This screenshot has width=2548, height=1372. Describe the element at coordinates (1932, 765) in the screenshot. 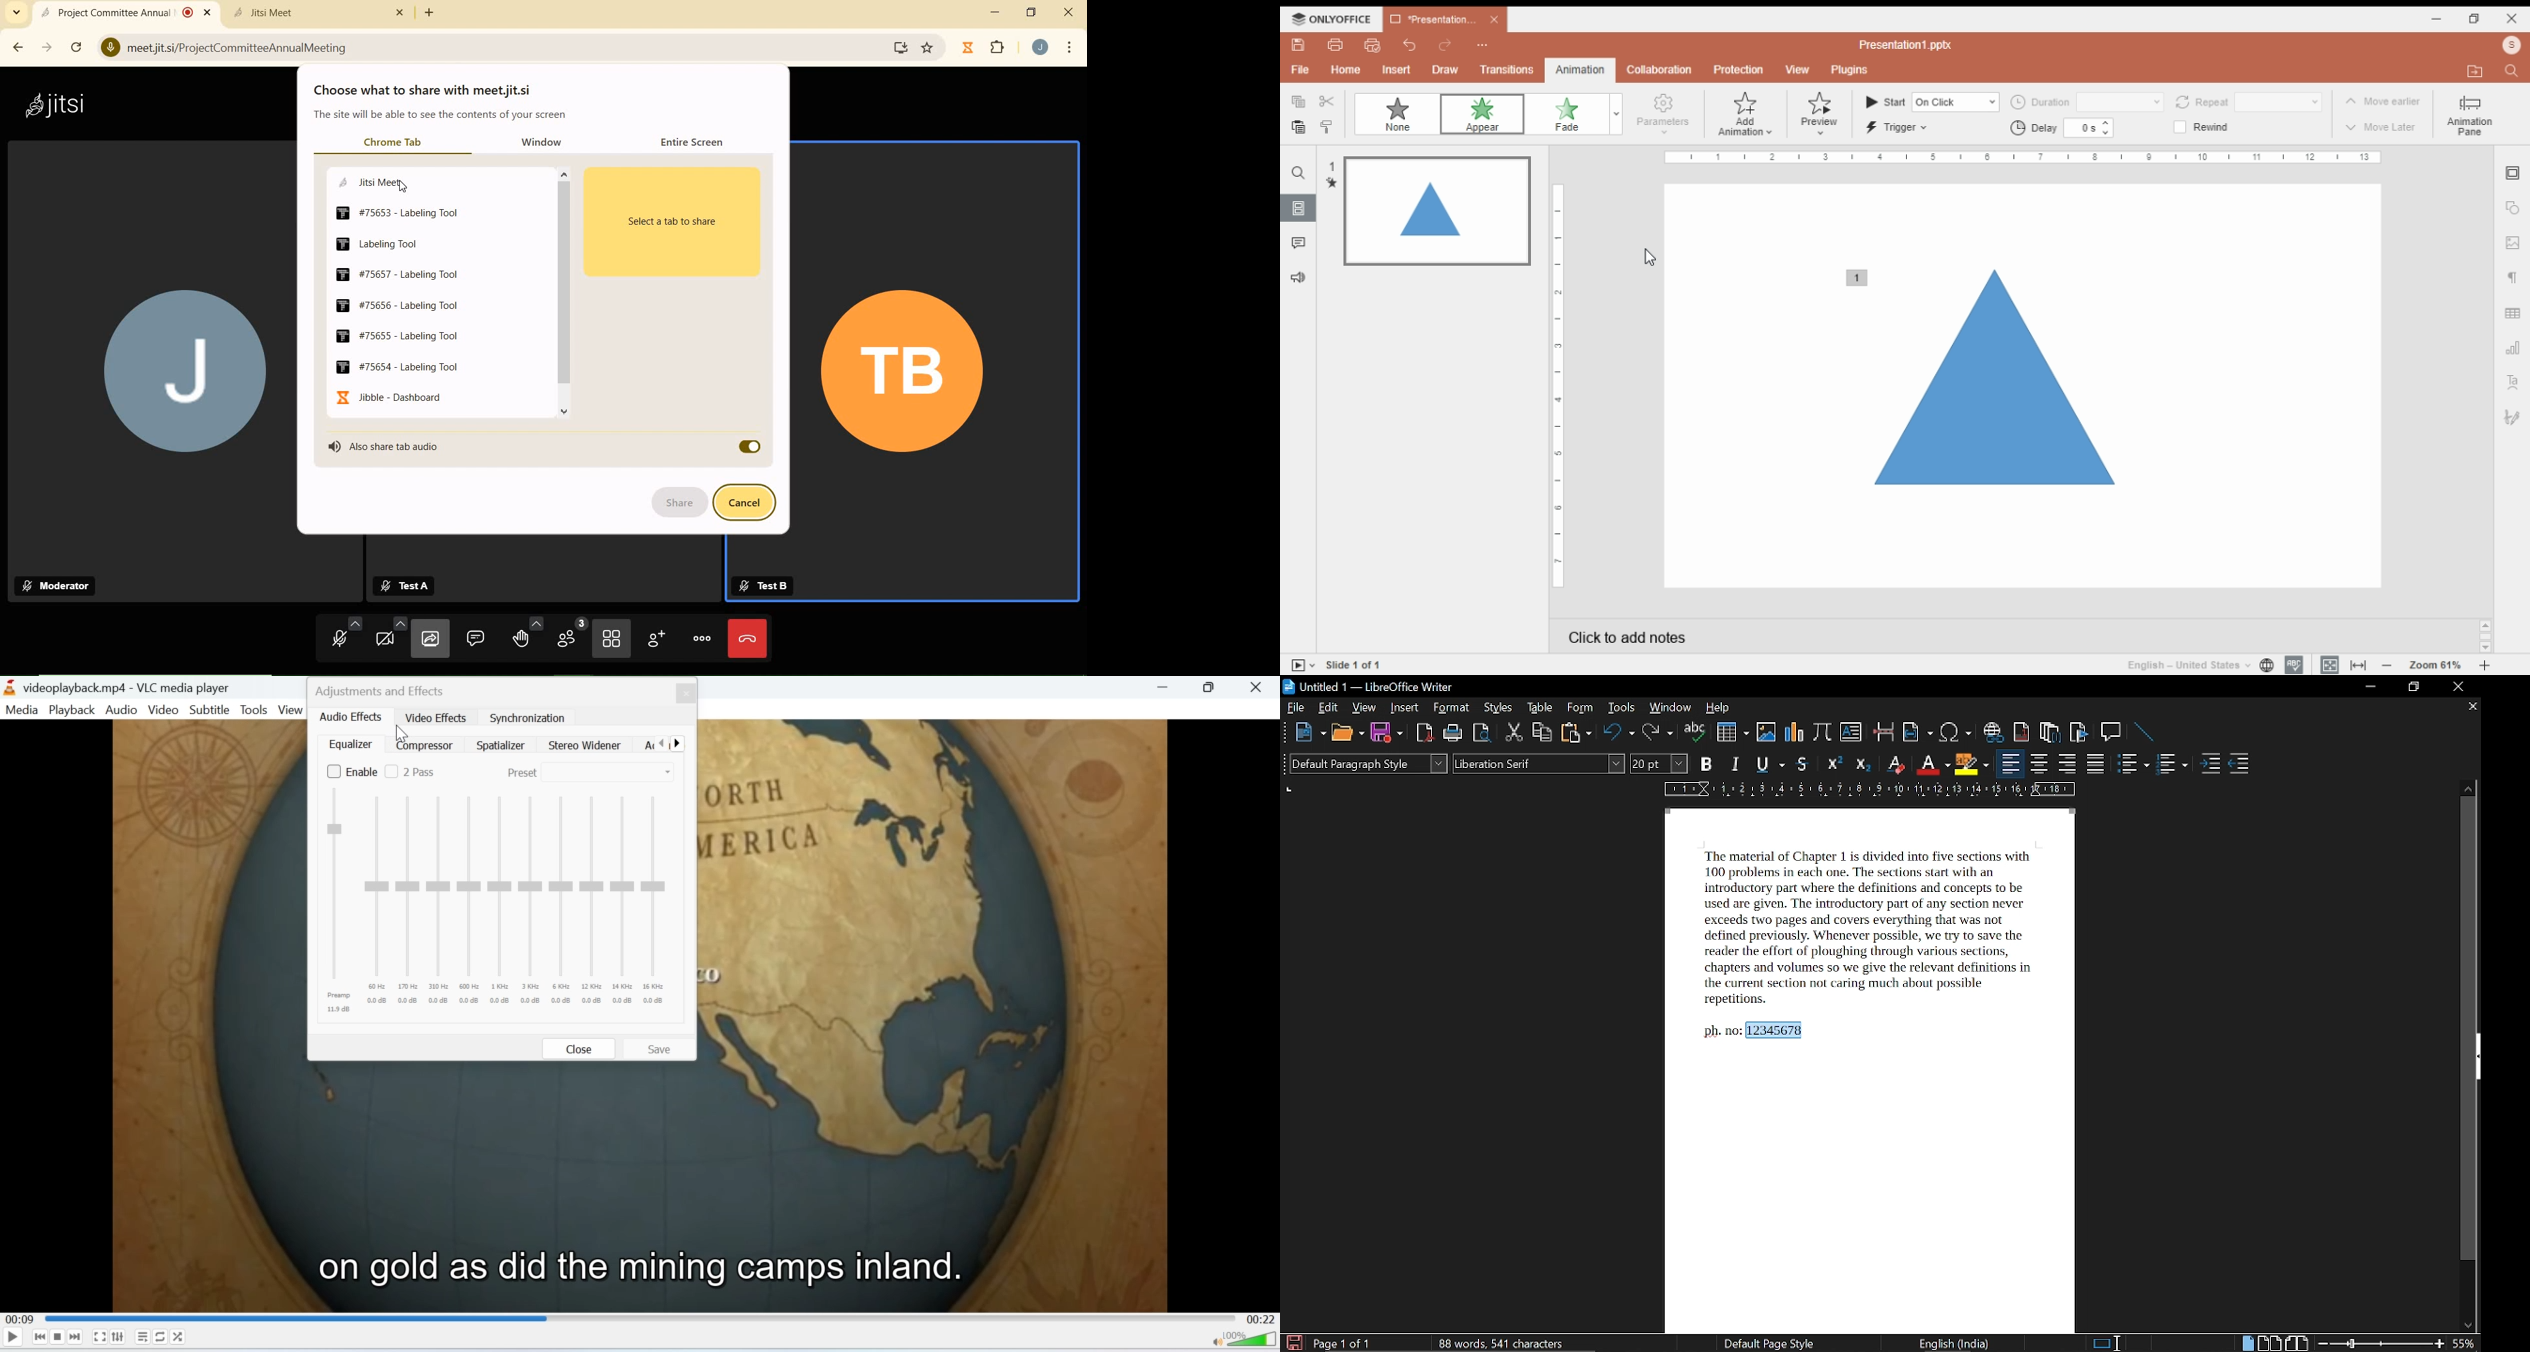

I see `font color` at that location.